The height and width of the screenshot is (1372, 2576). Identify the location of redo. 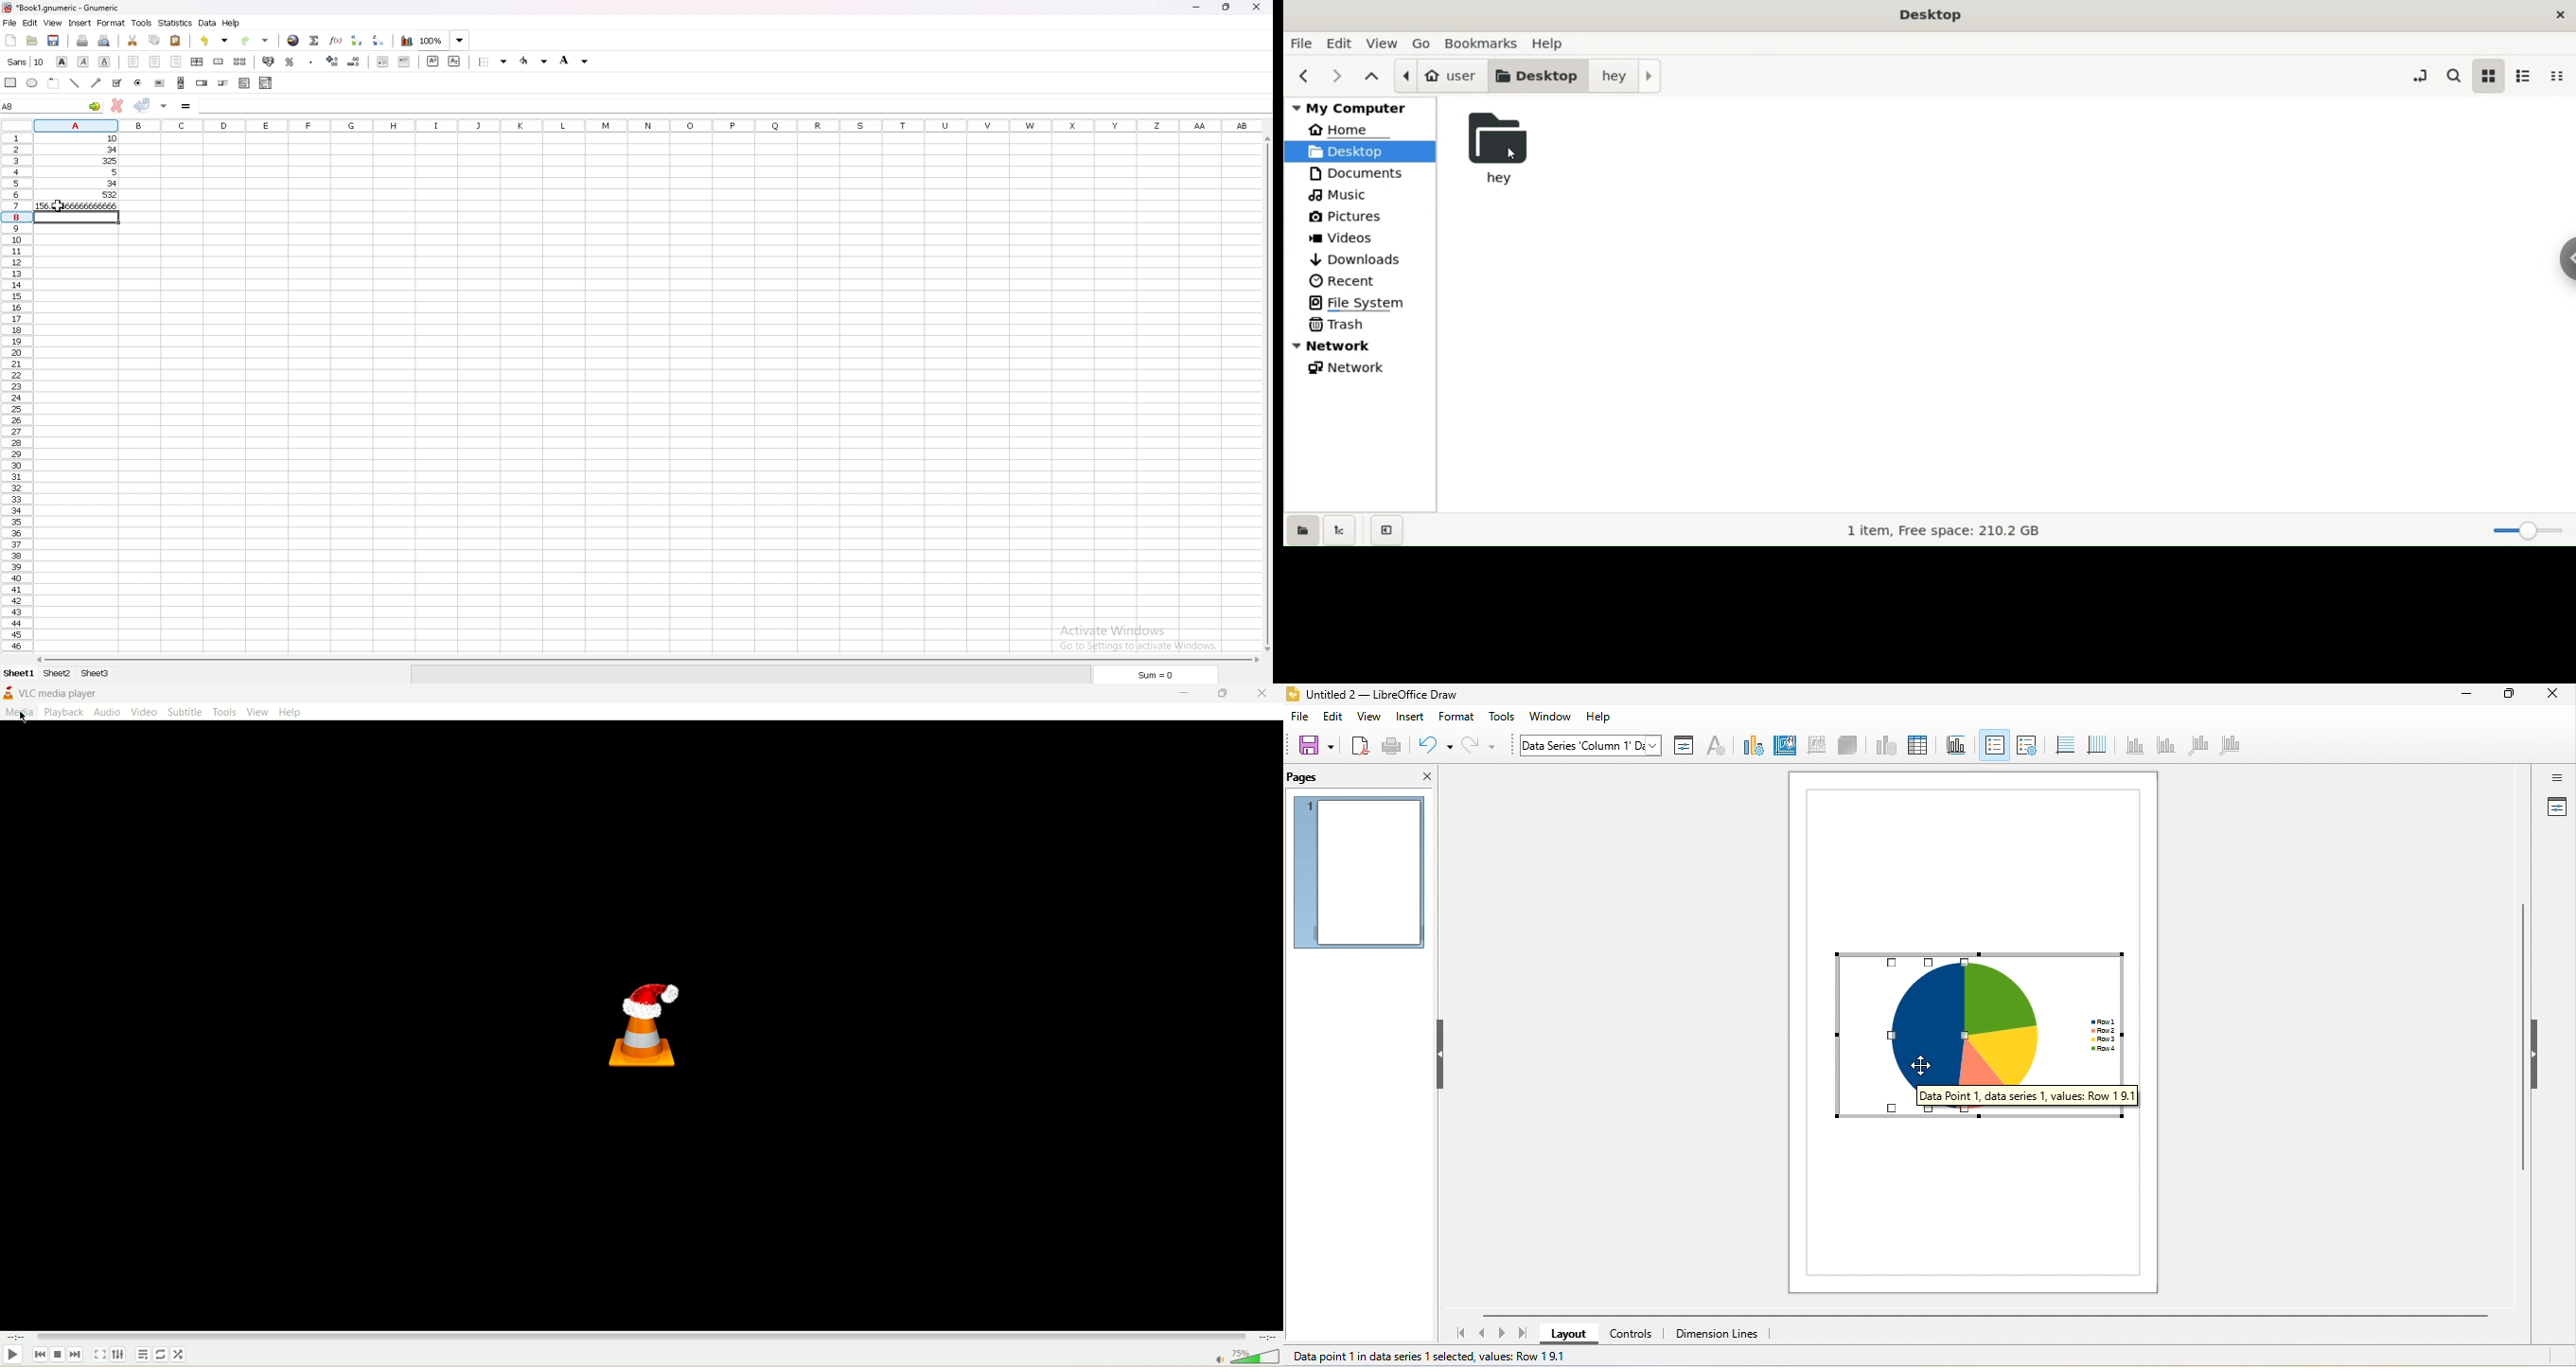
(256, 40).